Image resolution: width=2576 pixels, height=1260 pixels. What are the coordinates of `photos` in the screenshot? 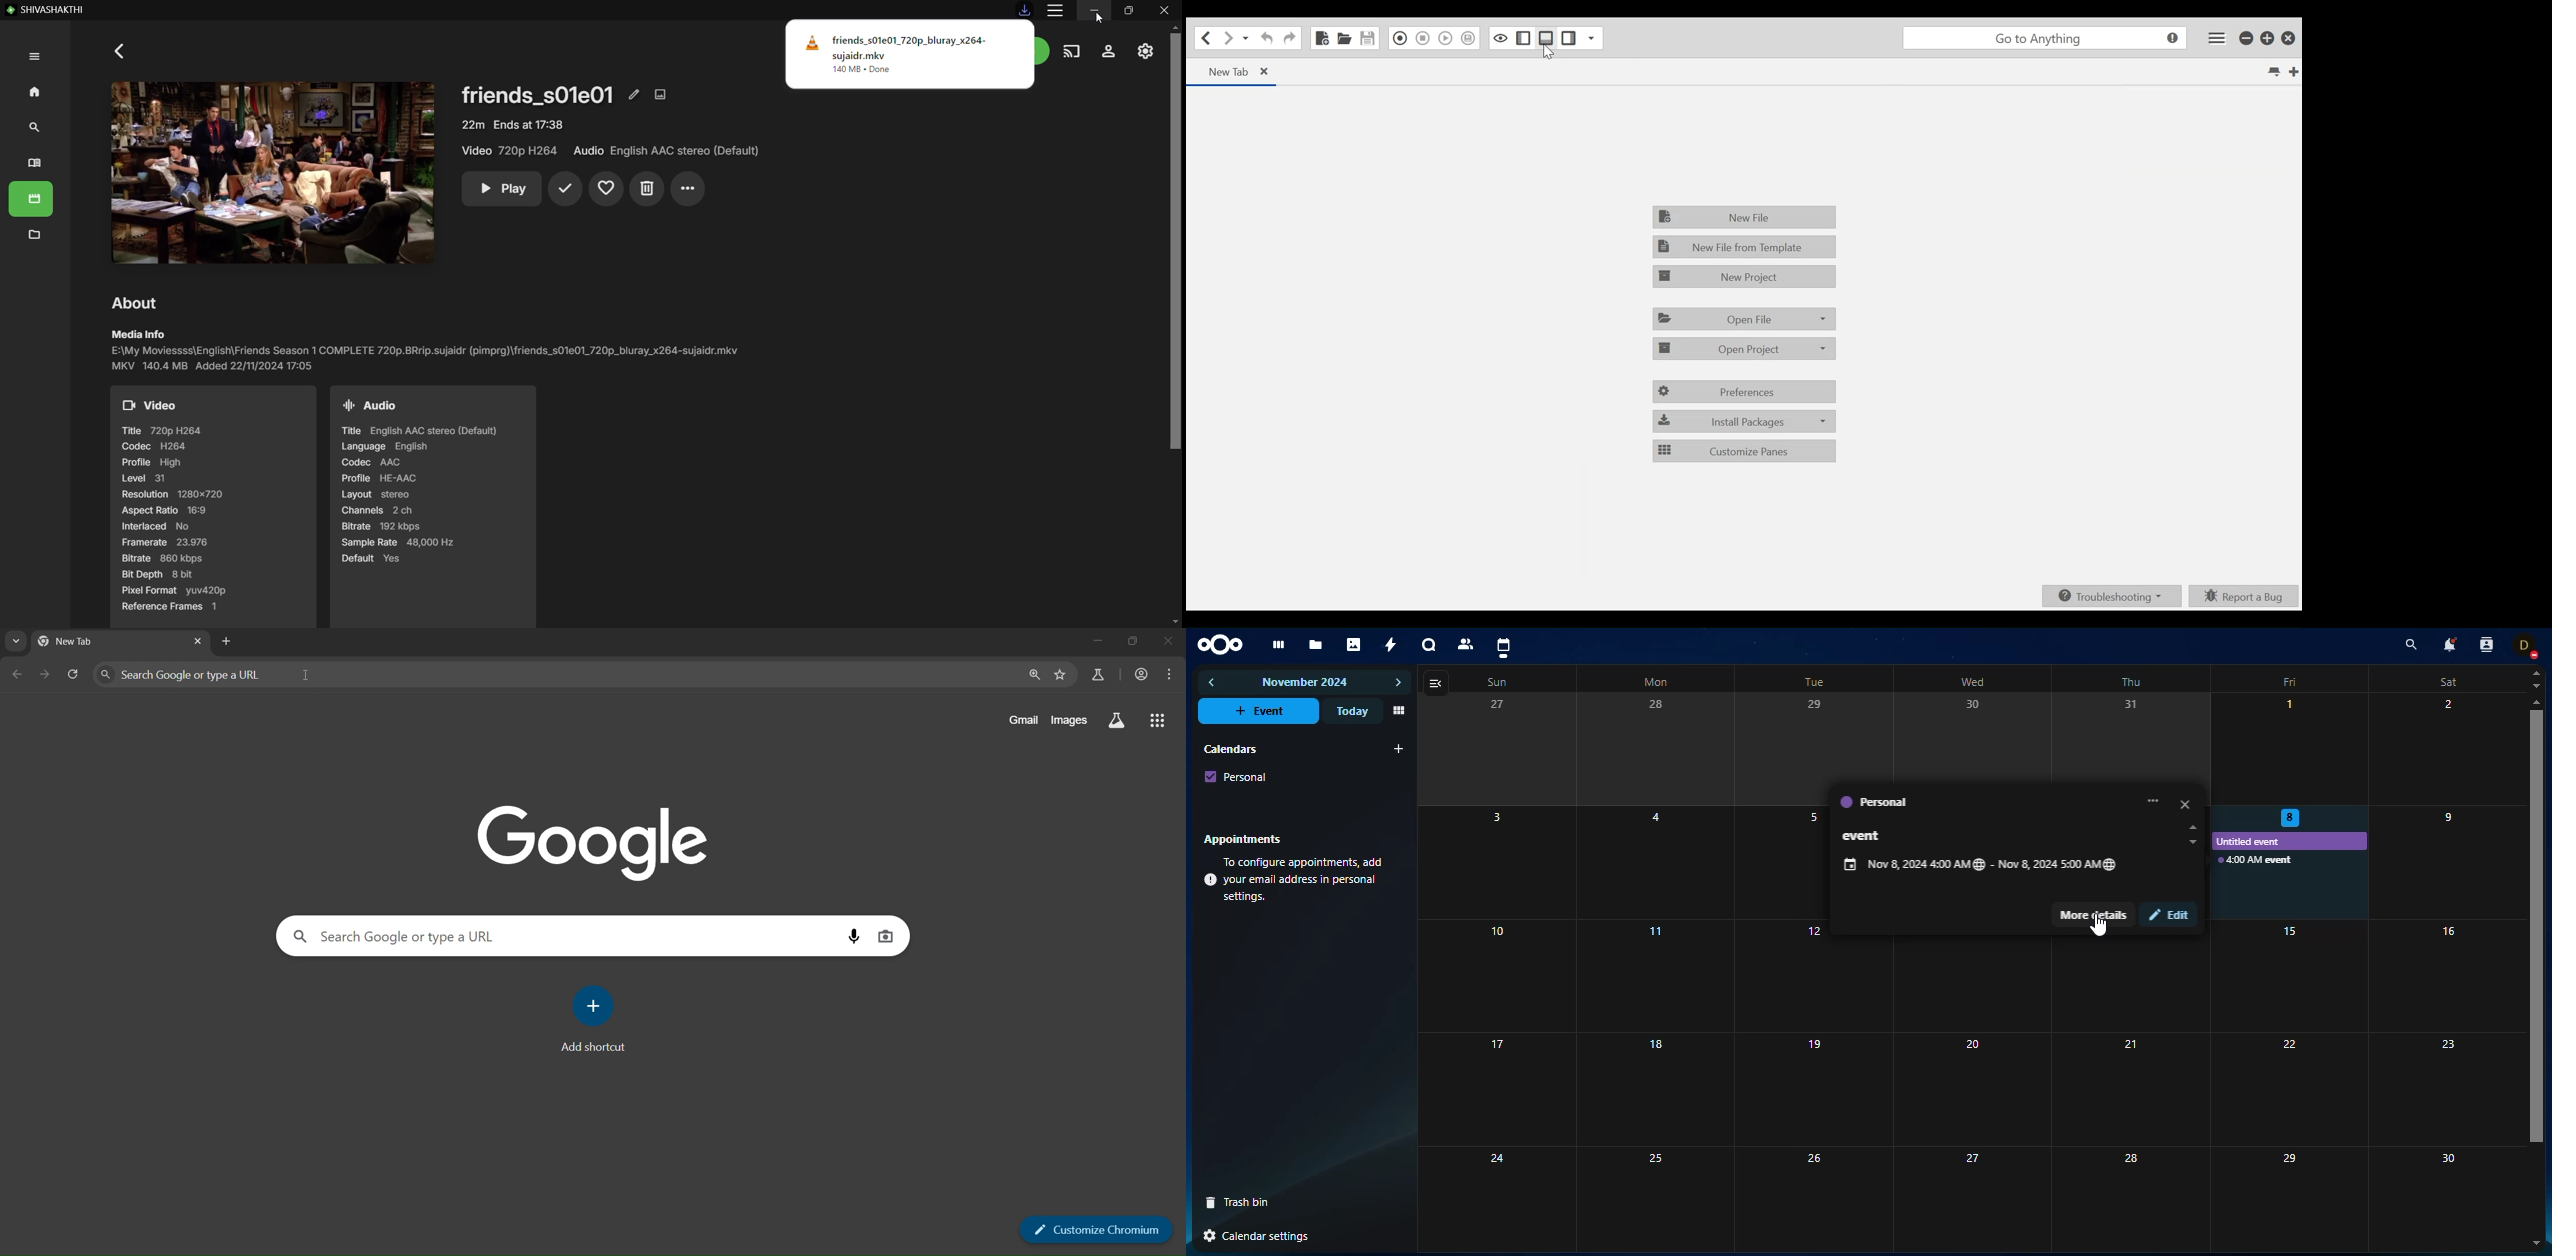 It's located at (1355, 645).